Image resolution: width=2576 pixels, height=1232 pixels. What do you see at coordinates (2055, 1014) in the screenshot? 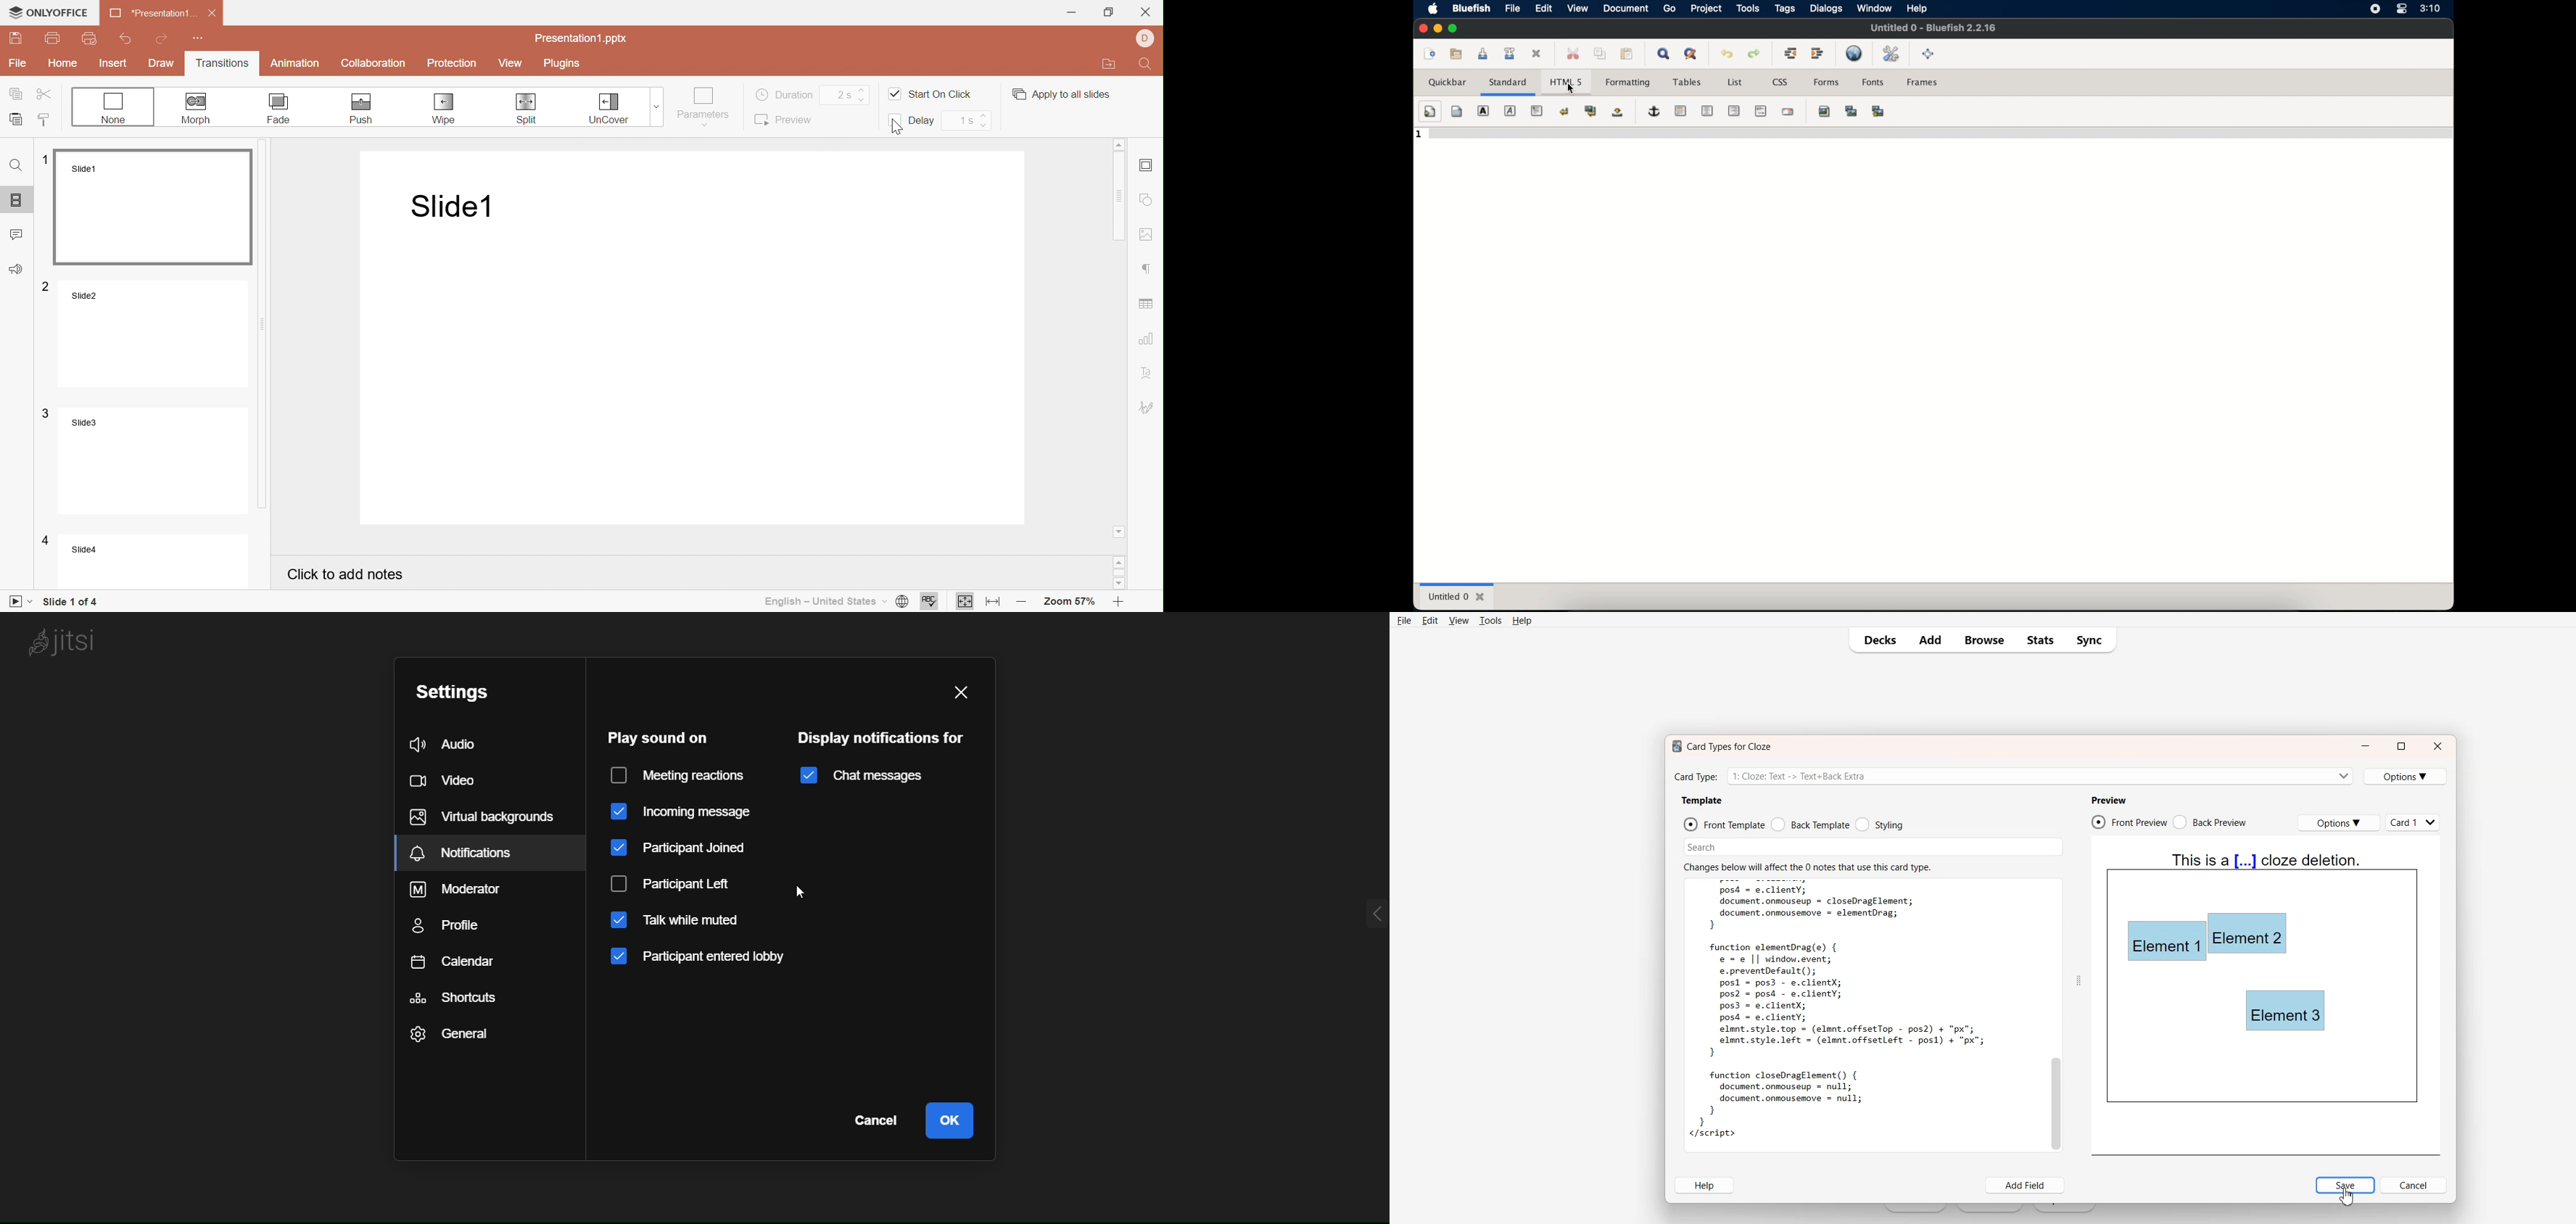
I see `Vertical Scroll Bar ` at bounding box center [2055, 1014].